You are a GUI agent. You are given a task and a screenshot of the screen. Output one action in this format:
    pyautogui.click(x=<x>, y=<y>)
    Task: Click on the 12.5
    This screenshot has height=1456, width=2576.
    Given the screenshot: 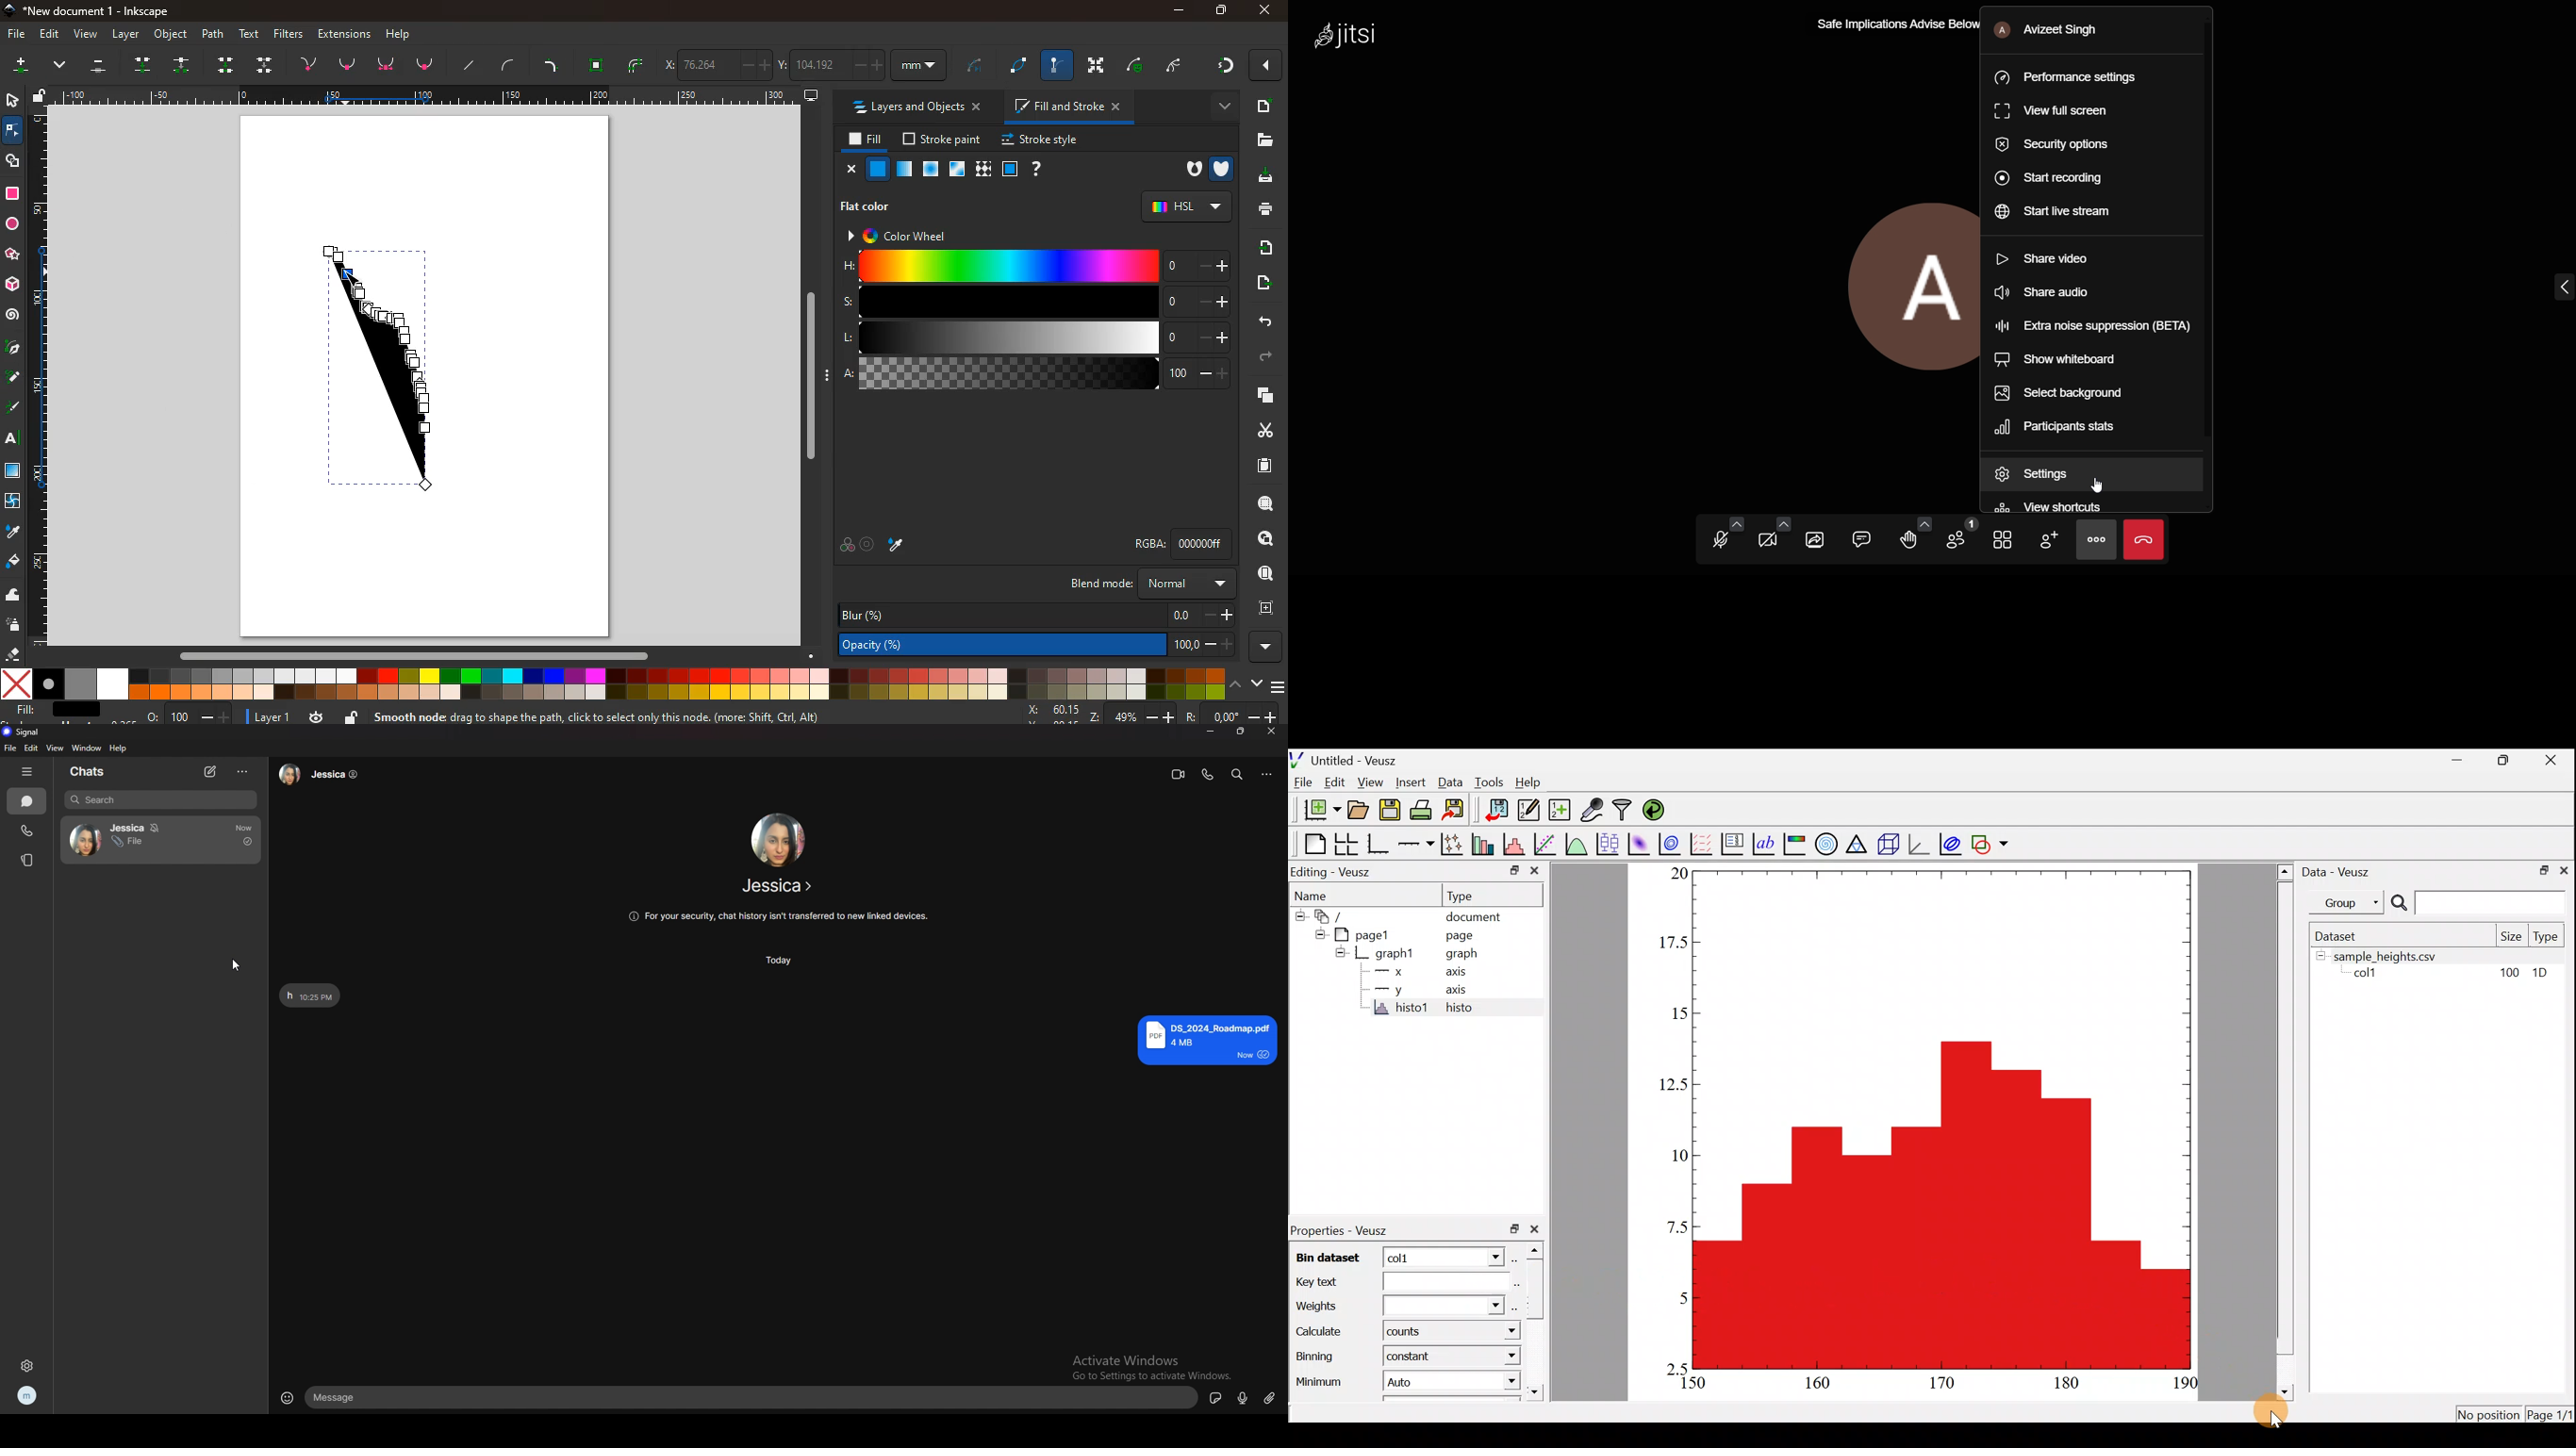 What is the action you would take?
    pyautogui.click(x=1673, y=1085)
    